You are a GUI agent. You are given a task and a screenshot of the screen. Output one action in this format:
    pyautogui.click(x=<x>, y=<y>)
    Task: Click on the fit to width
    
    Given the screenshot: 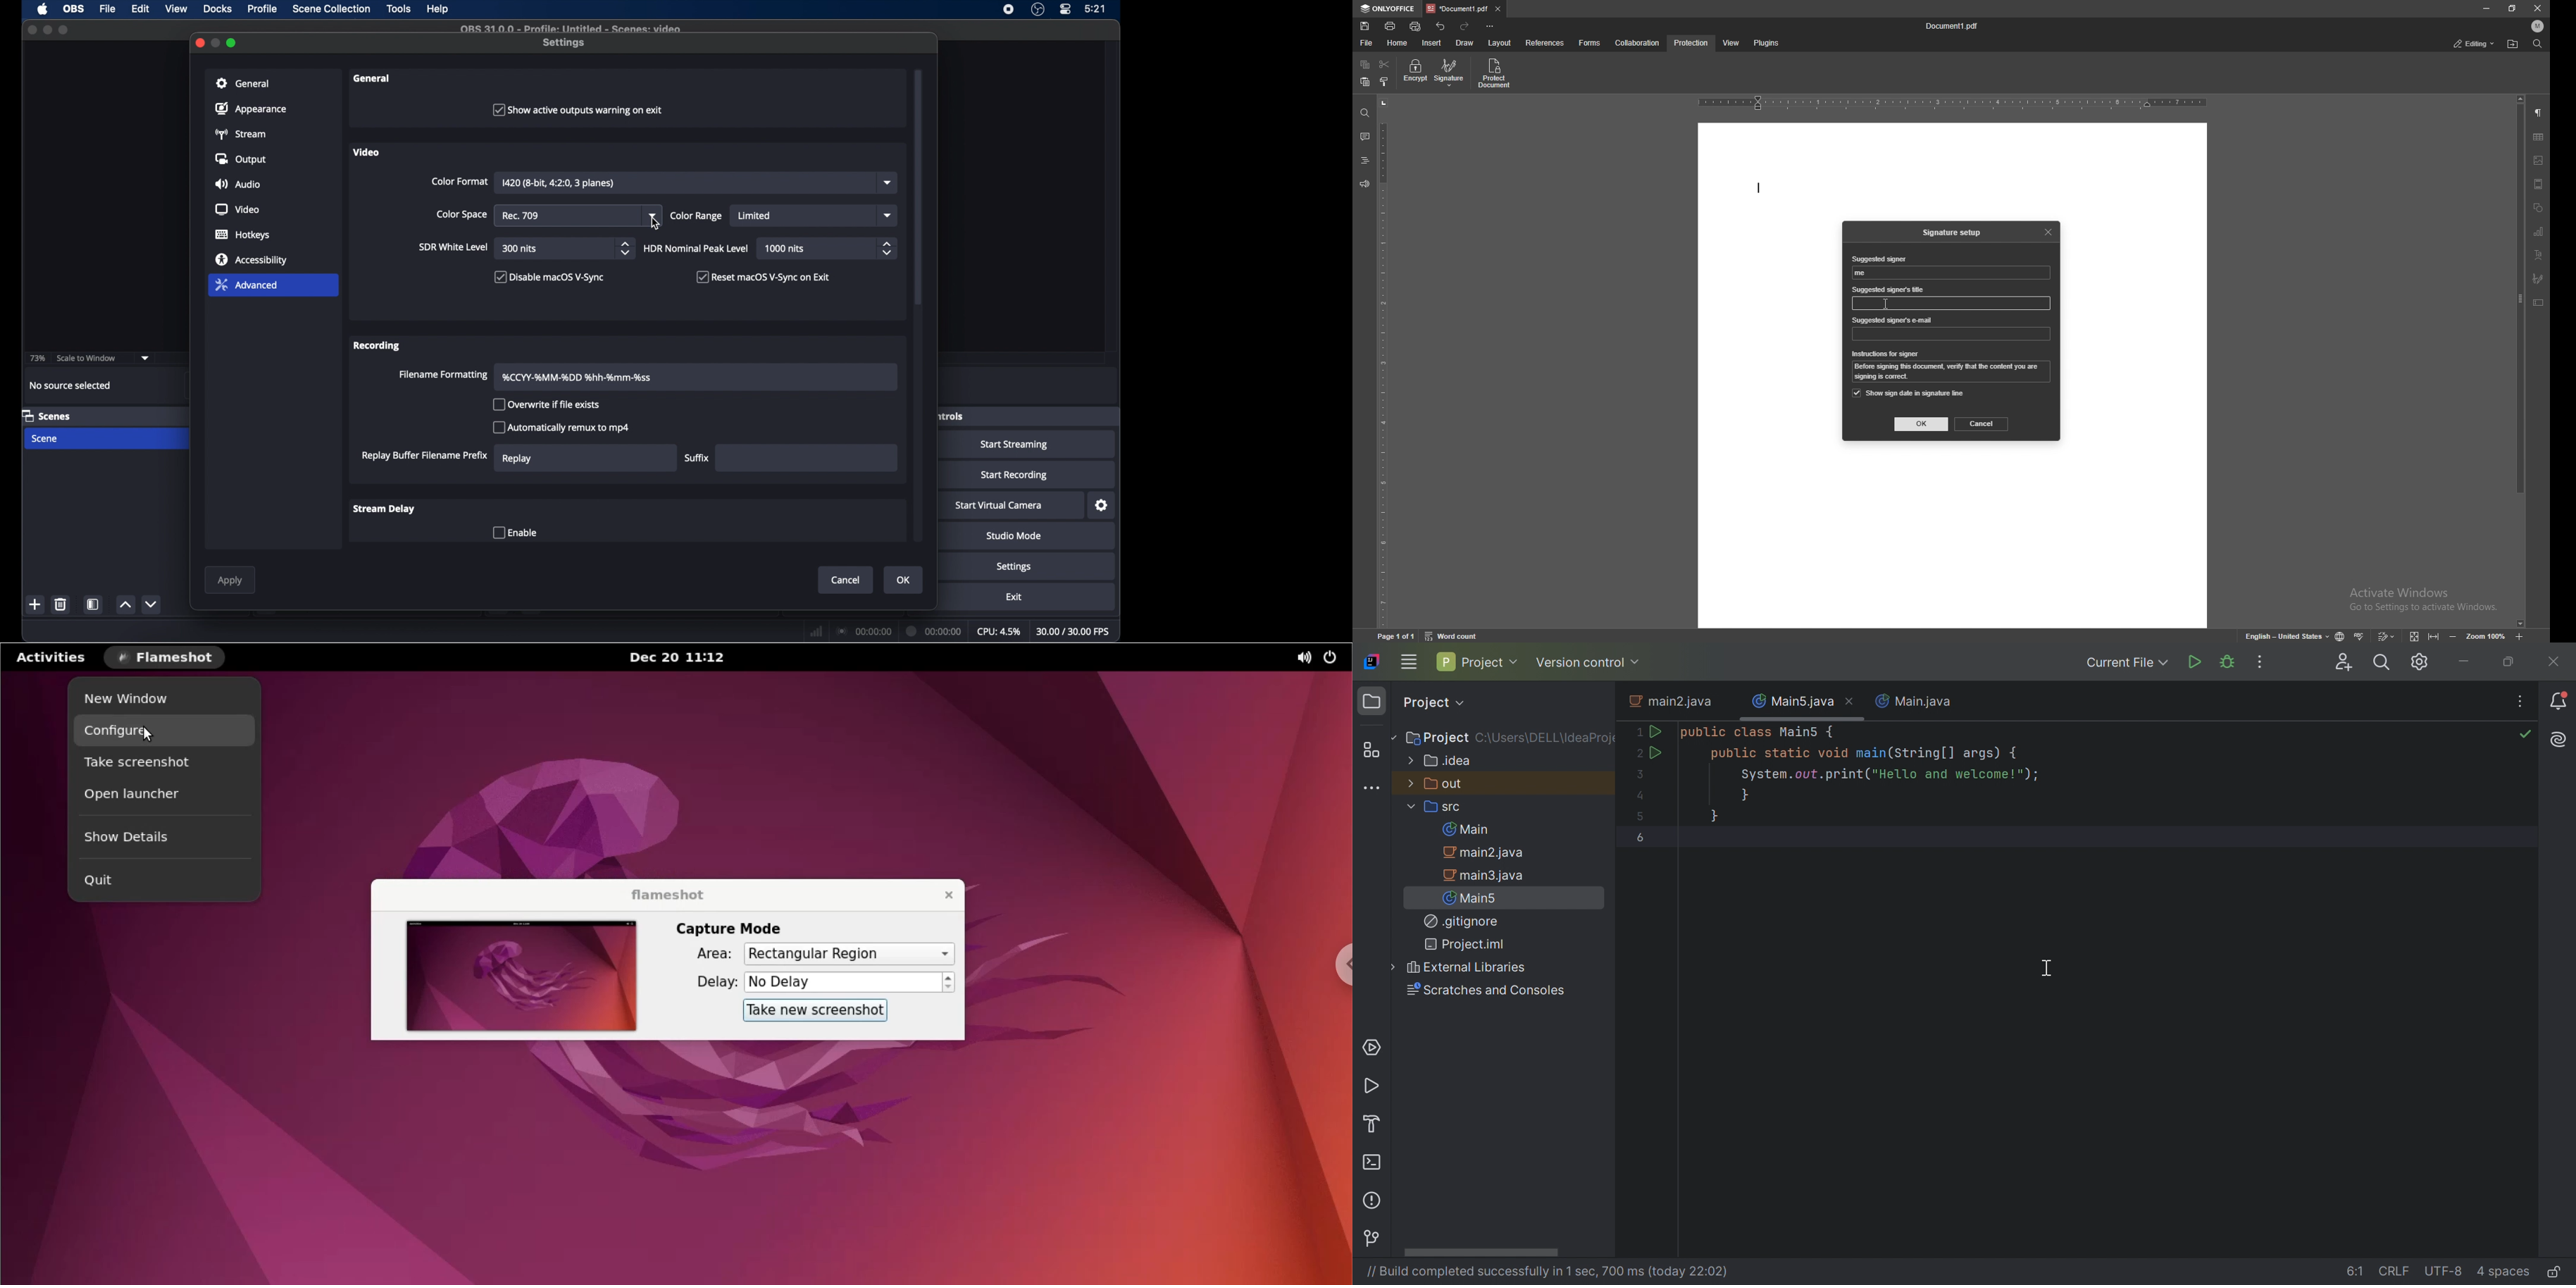 What is the action you would take?
    pyautogui.click(x=2435, y=634)
    